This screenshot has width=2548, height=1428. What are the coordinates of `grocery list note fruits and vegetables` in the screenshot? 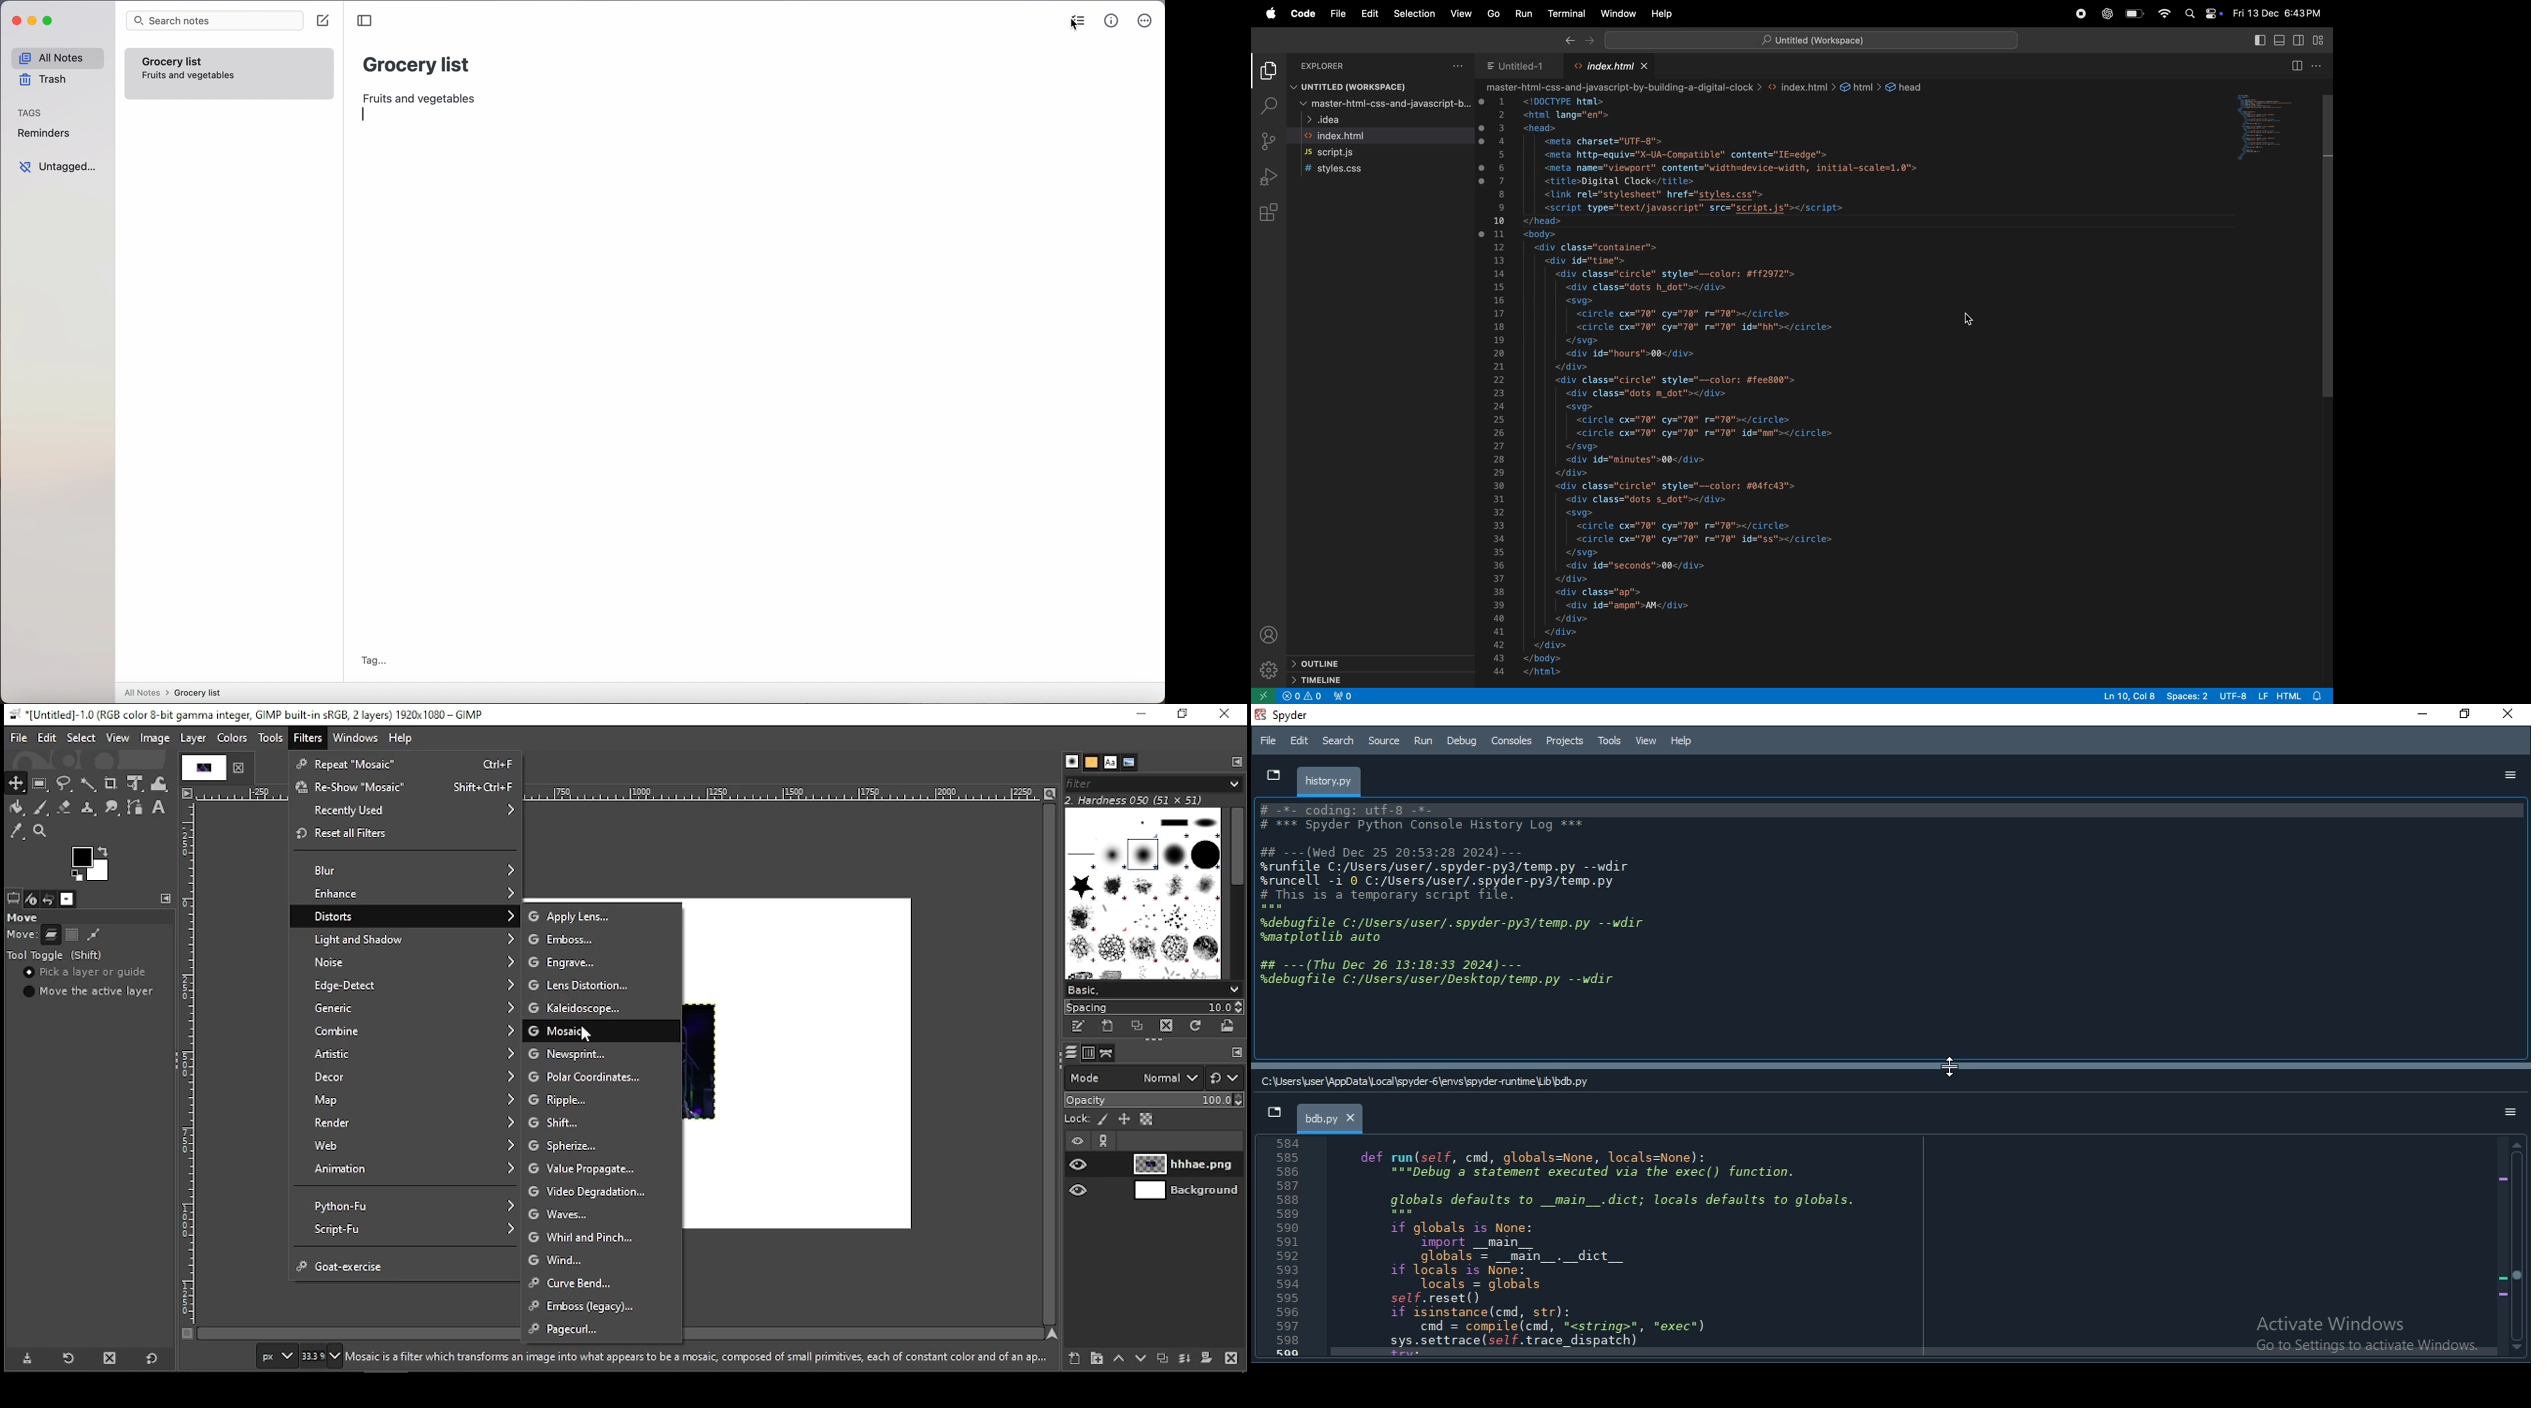 It's located at (189, 66).